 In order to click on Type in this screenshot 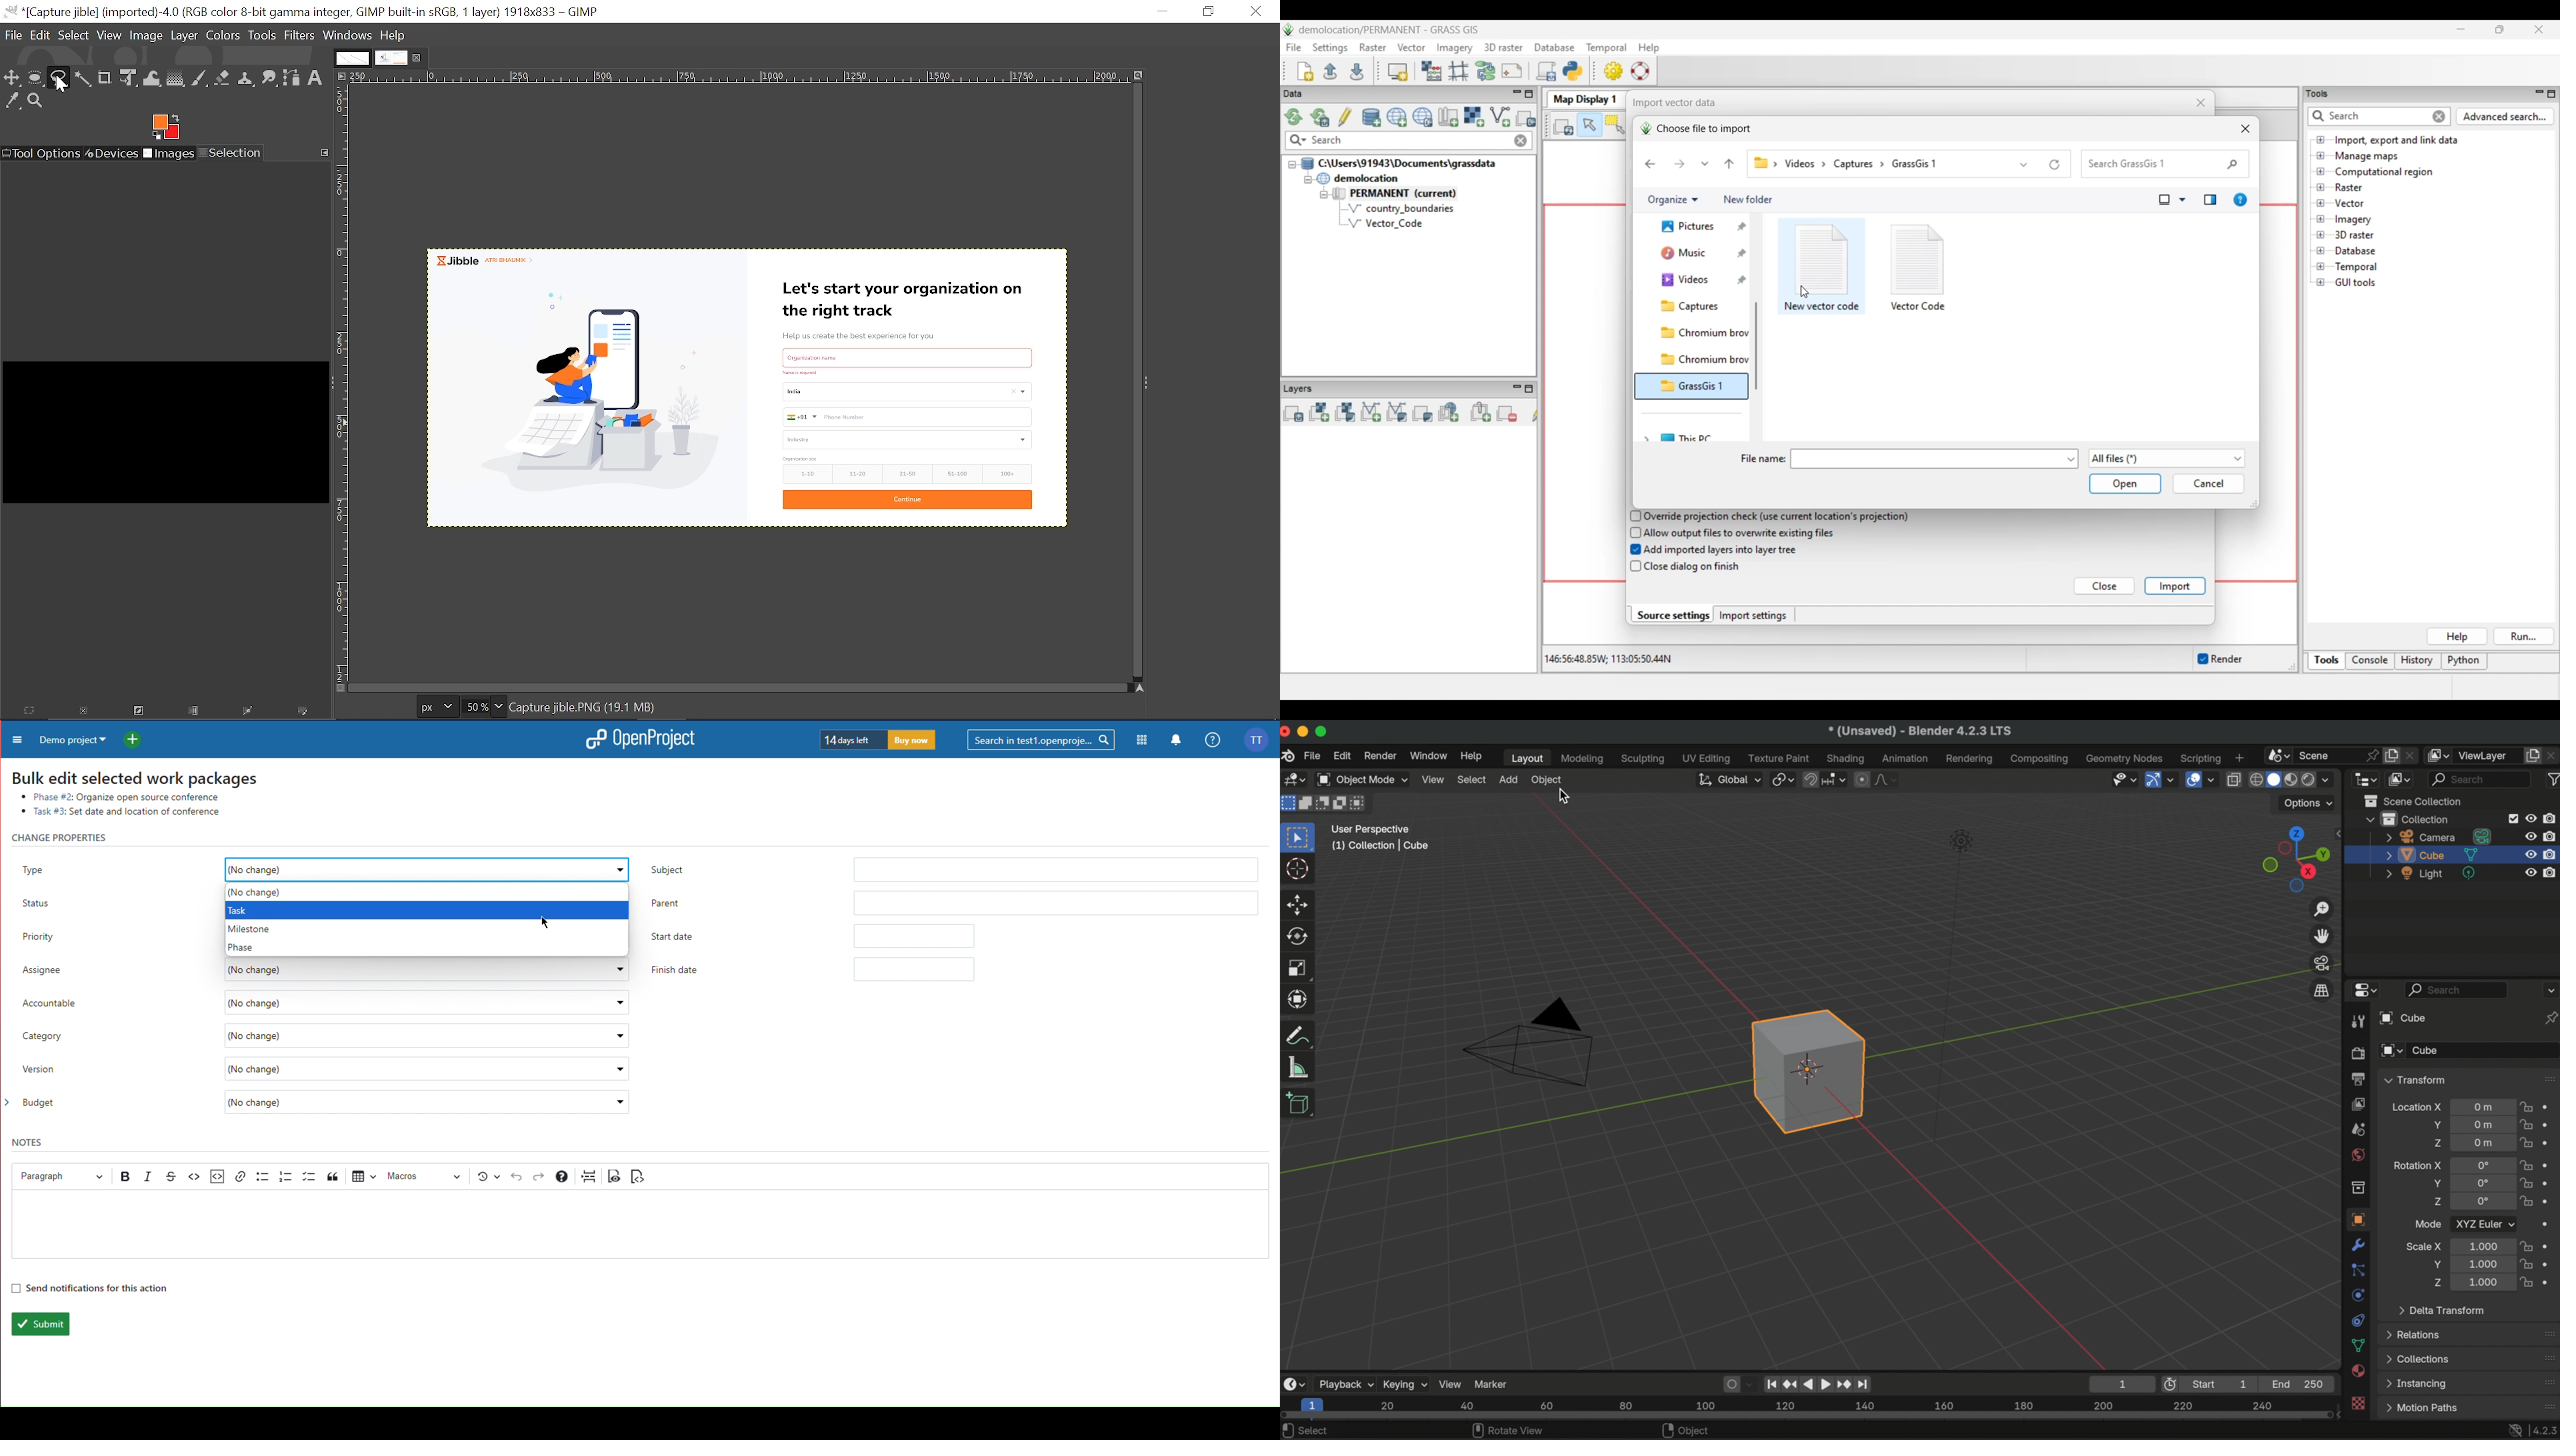, I will do `click(111, 864)`.